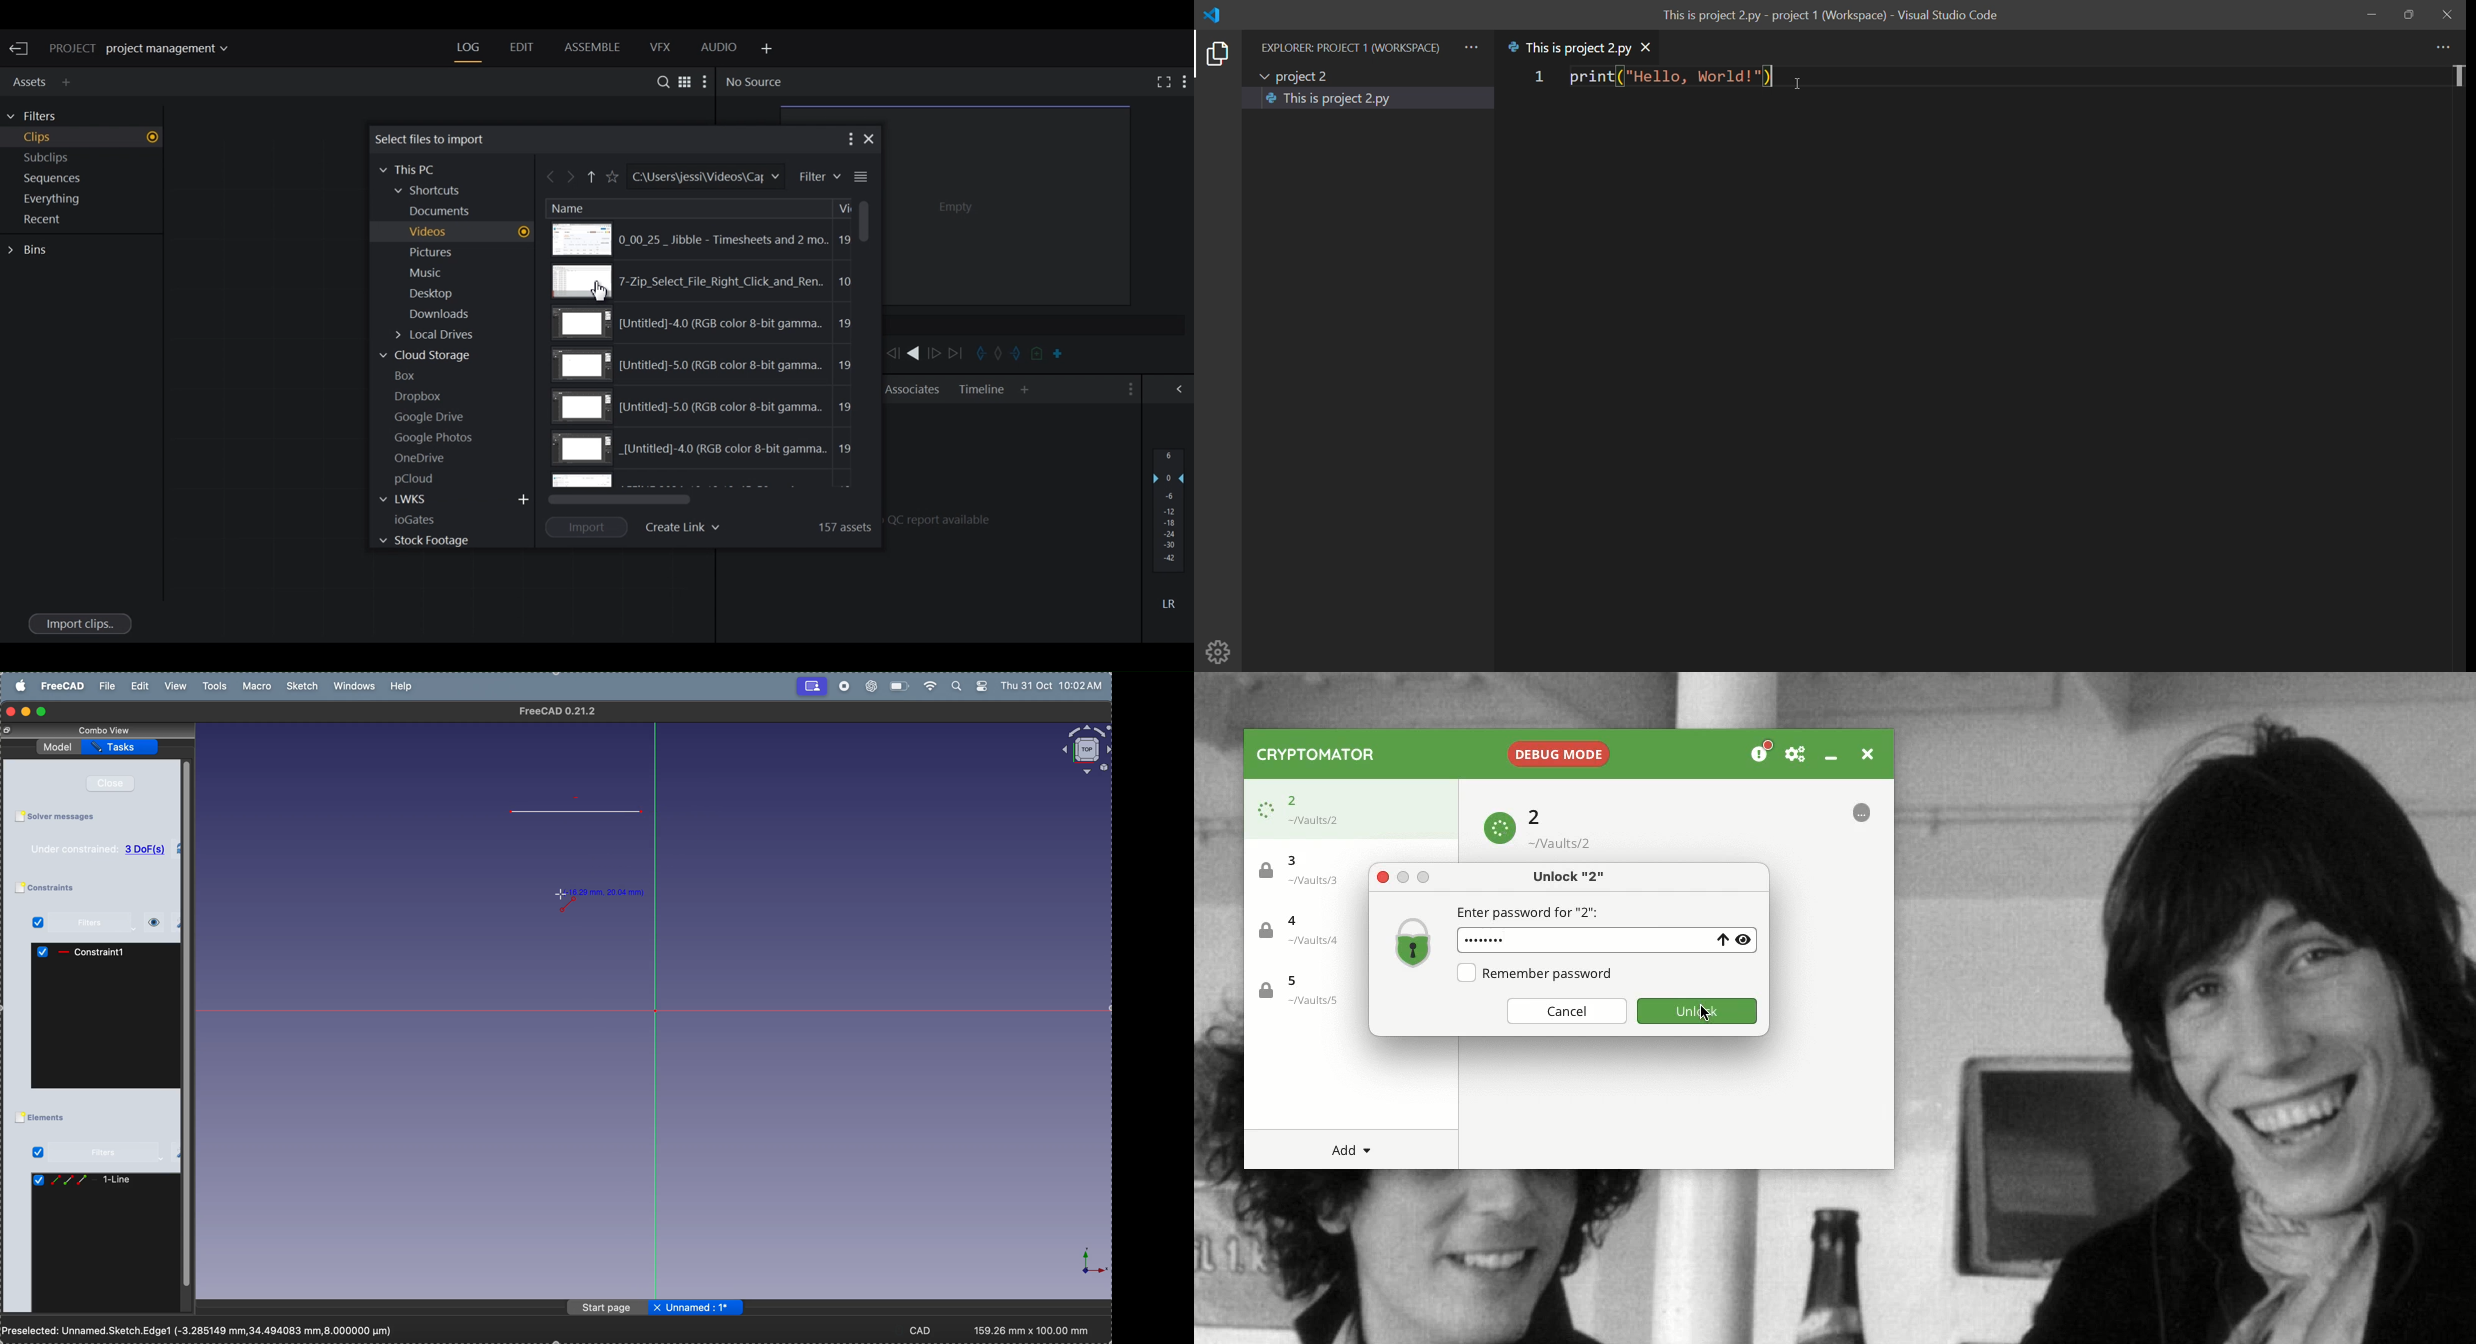 The width and height of the screenshot is (2492, 1344). I want to click on line, so click(578, 813).